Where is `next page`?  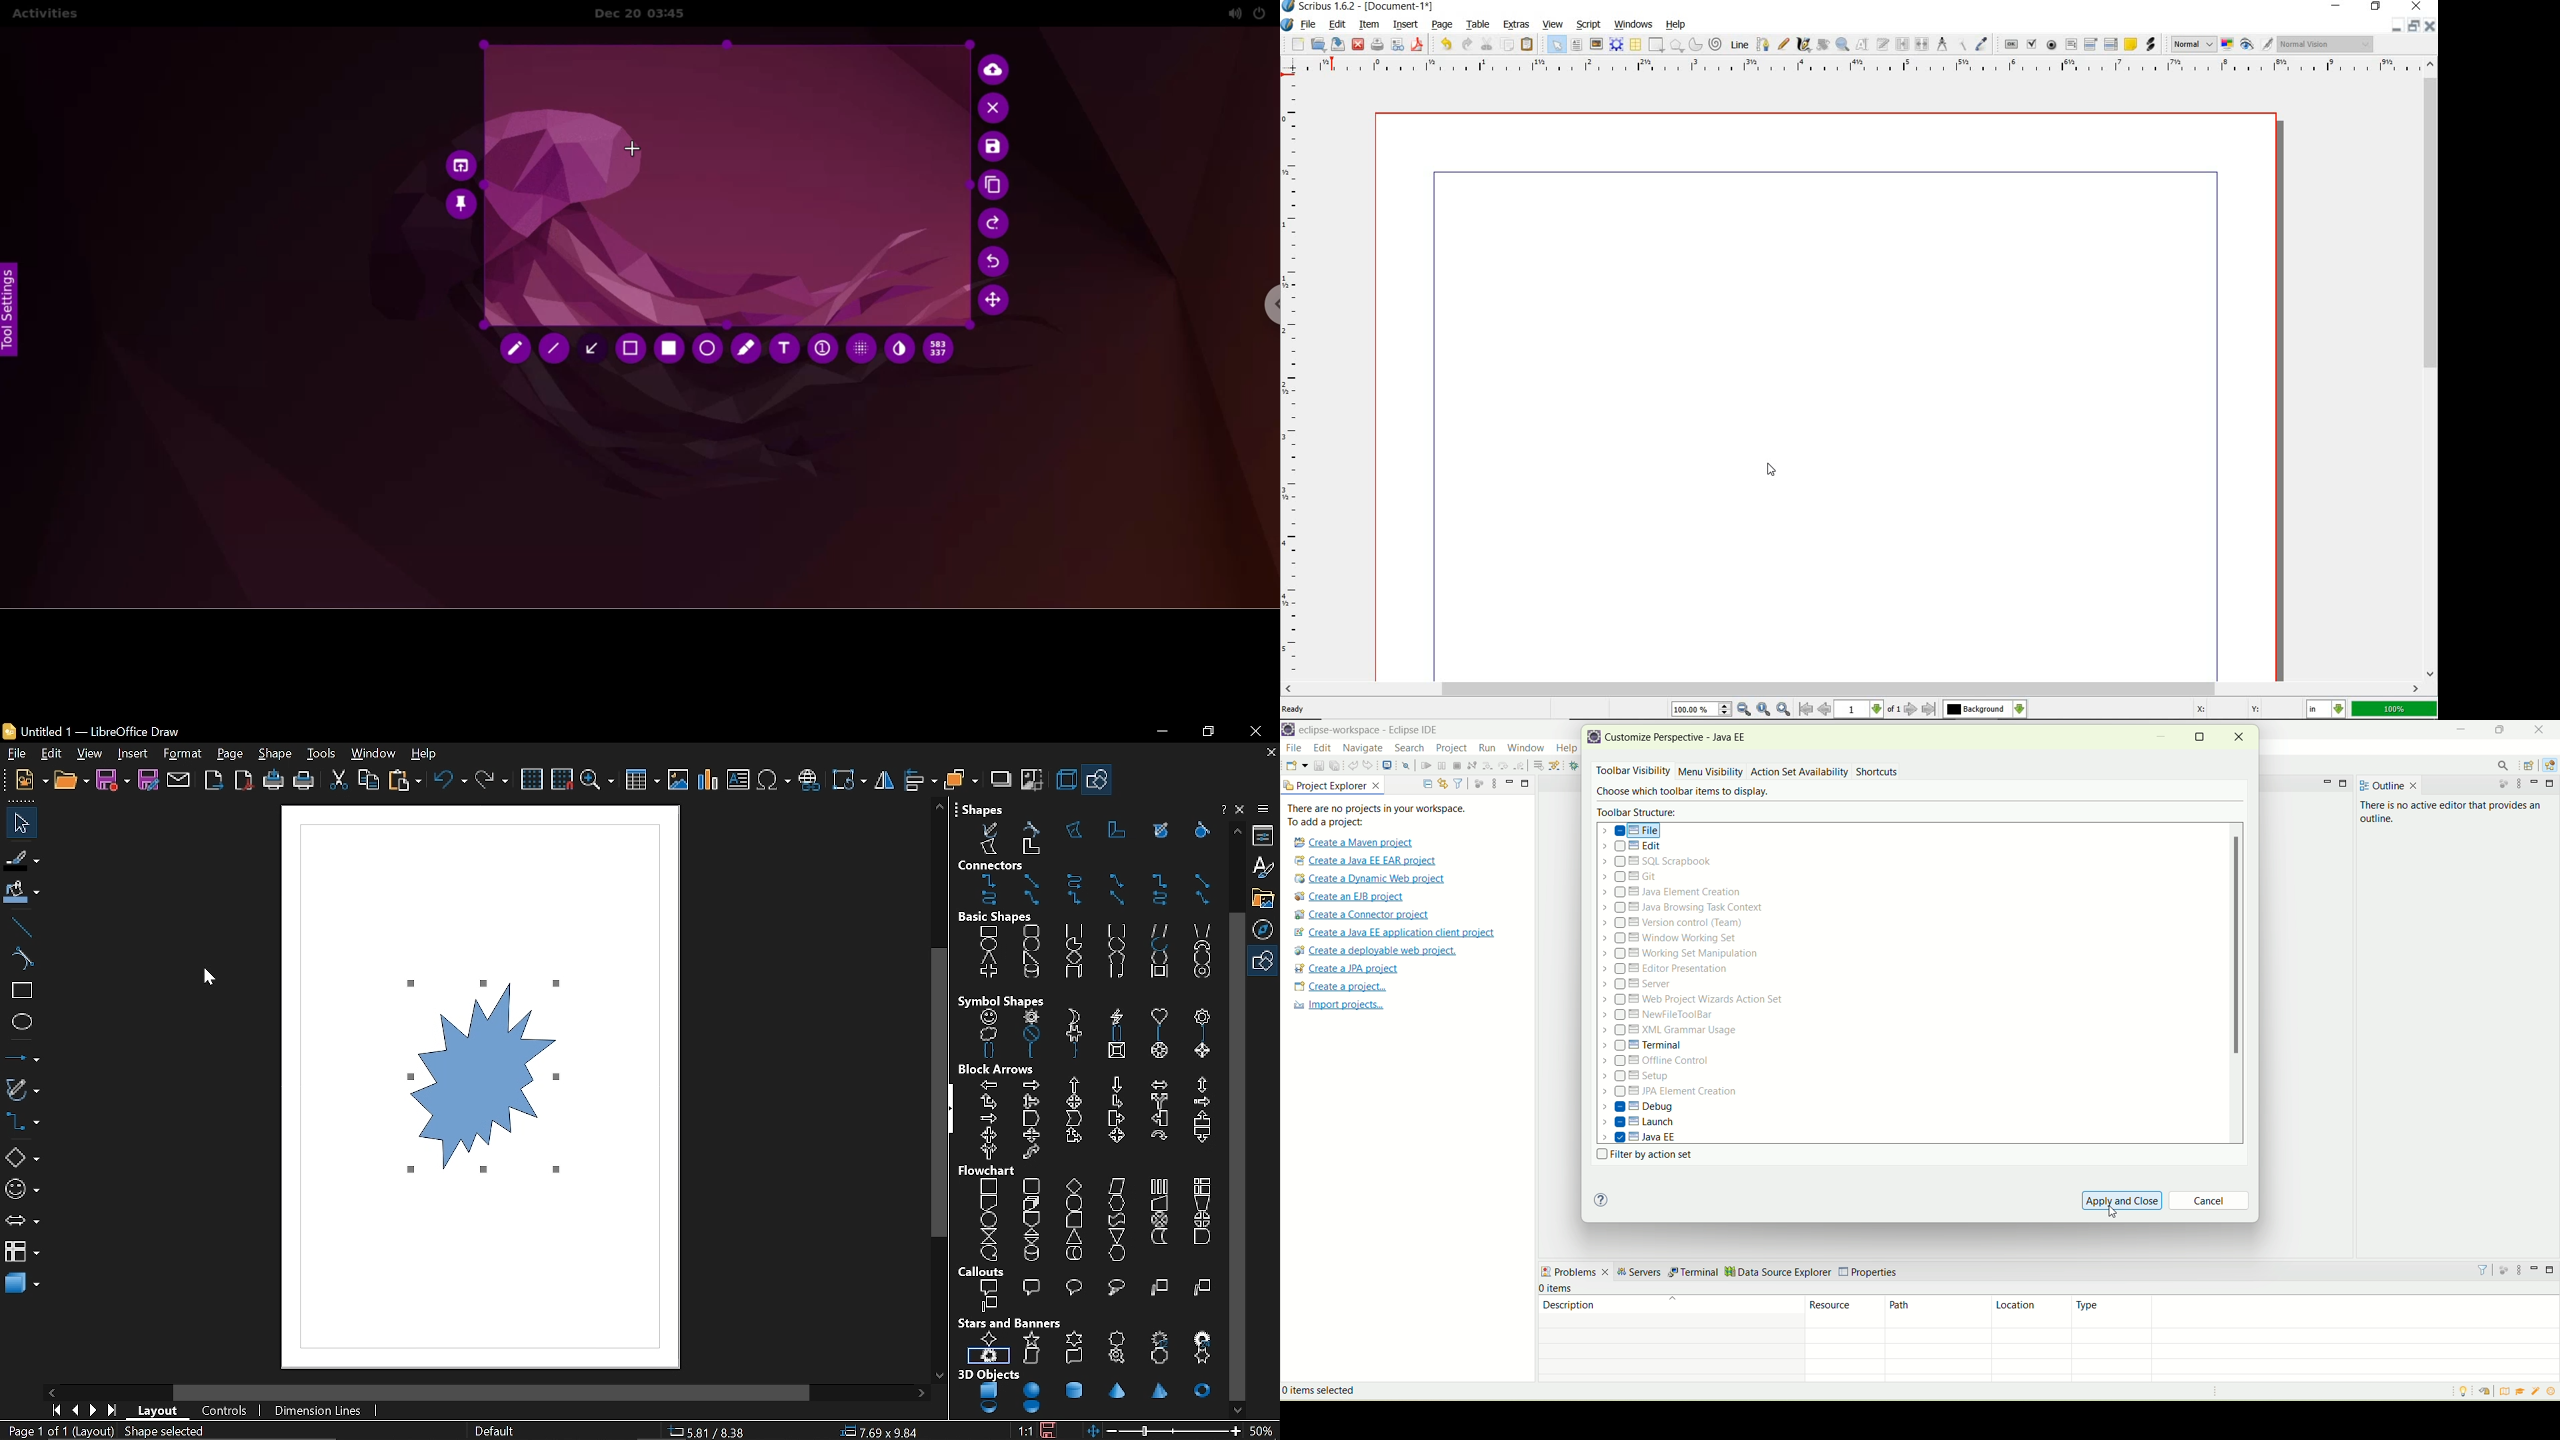
next page is located at coordinates (96, 1411).